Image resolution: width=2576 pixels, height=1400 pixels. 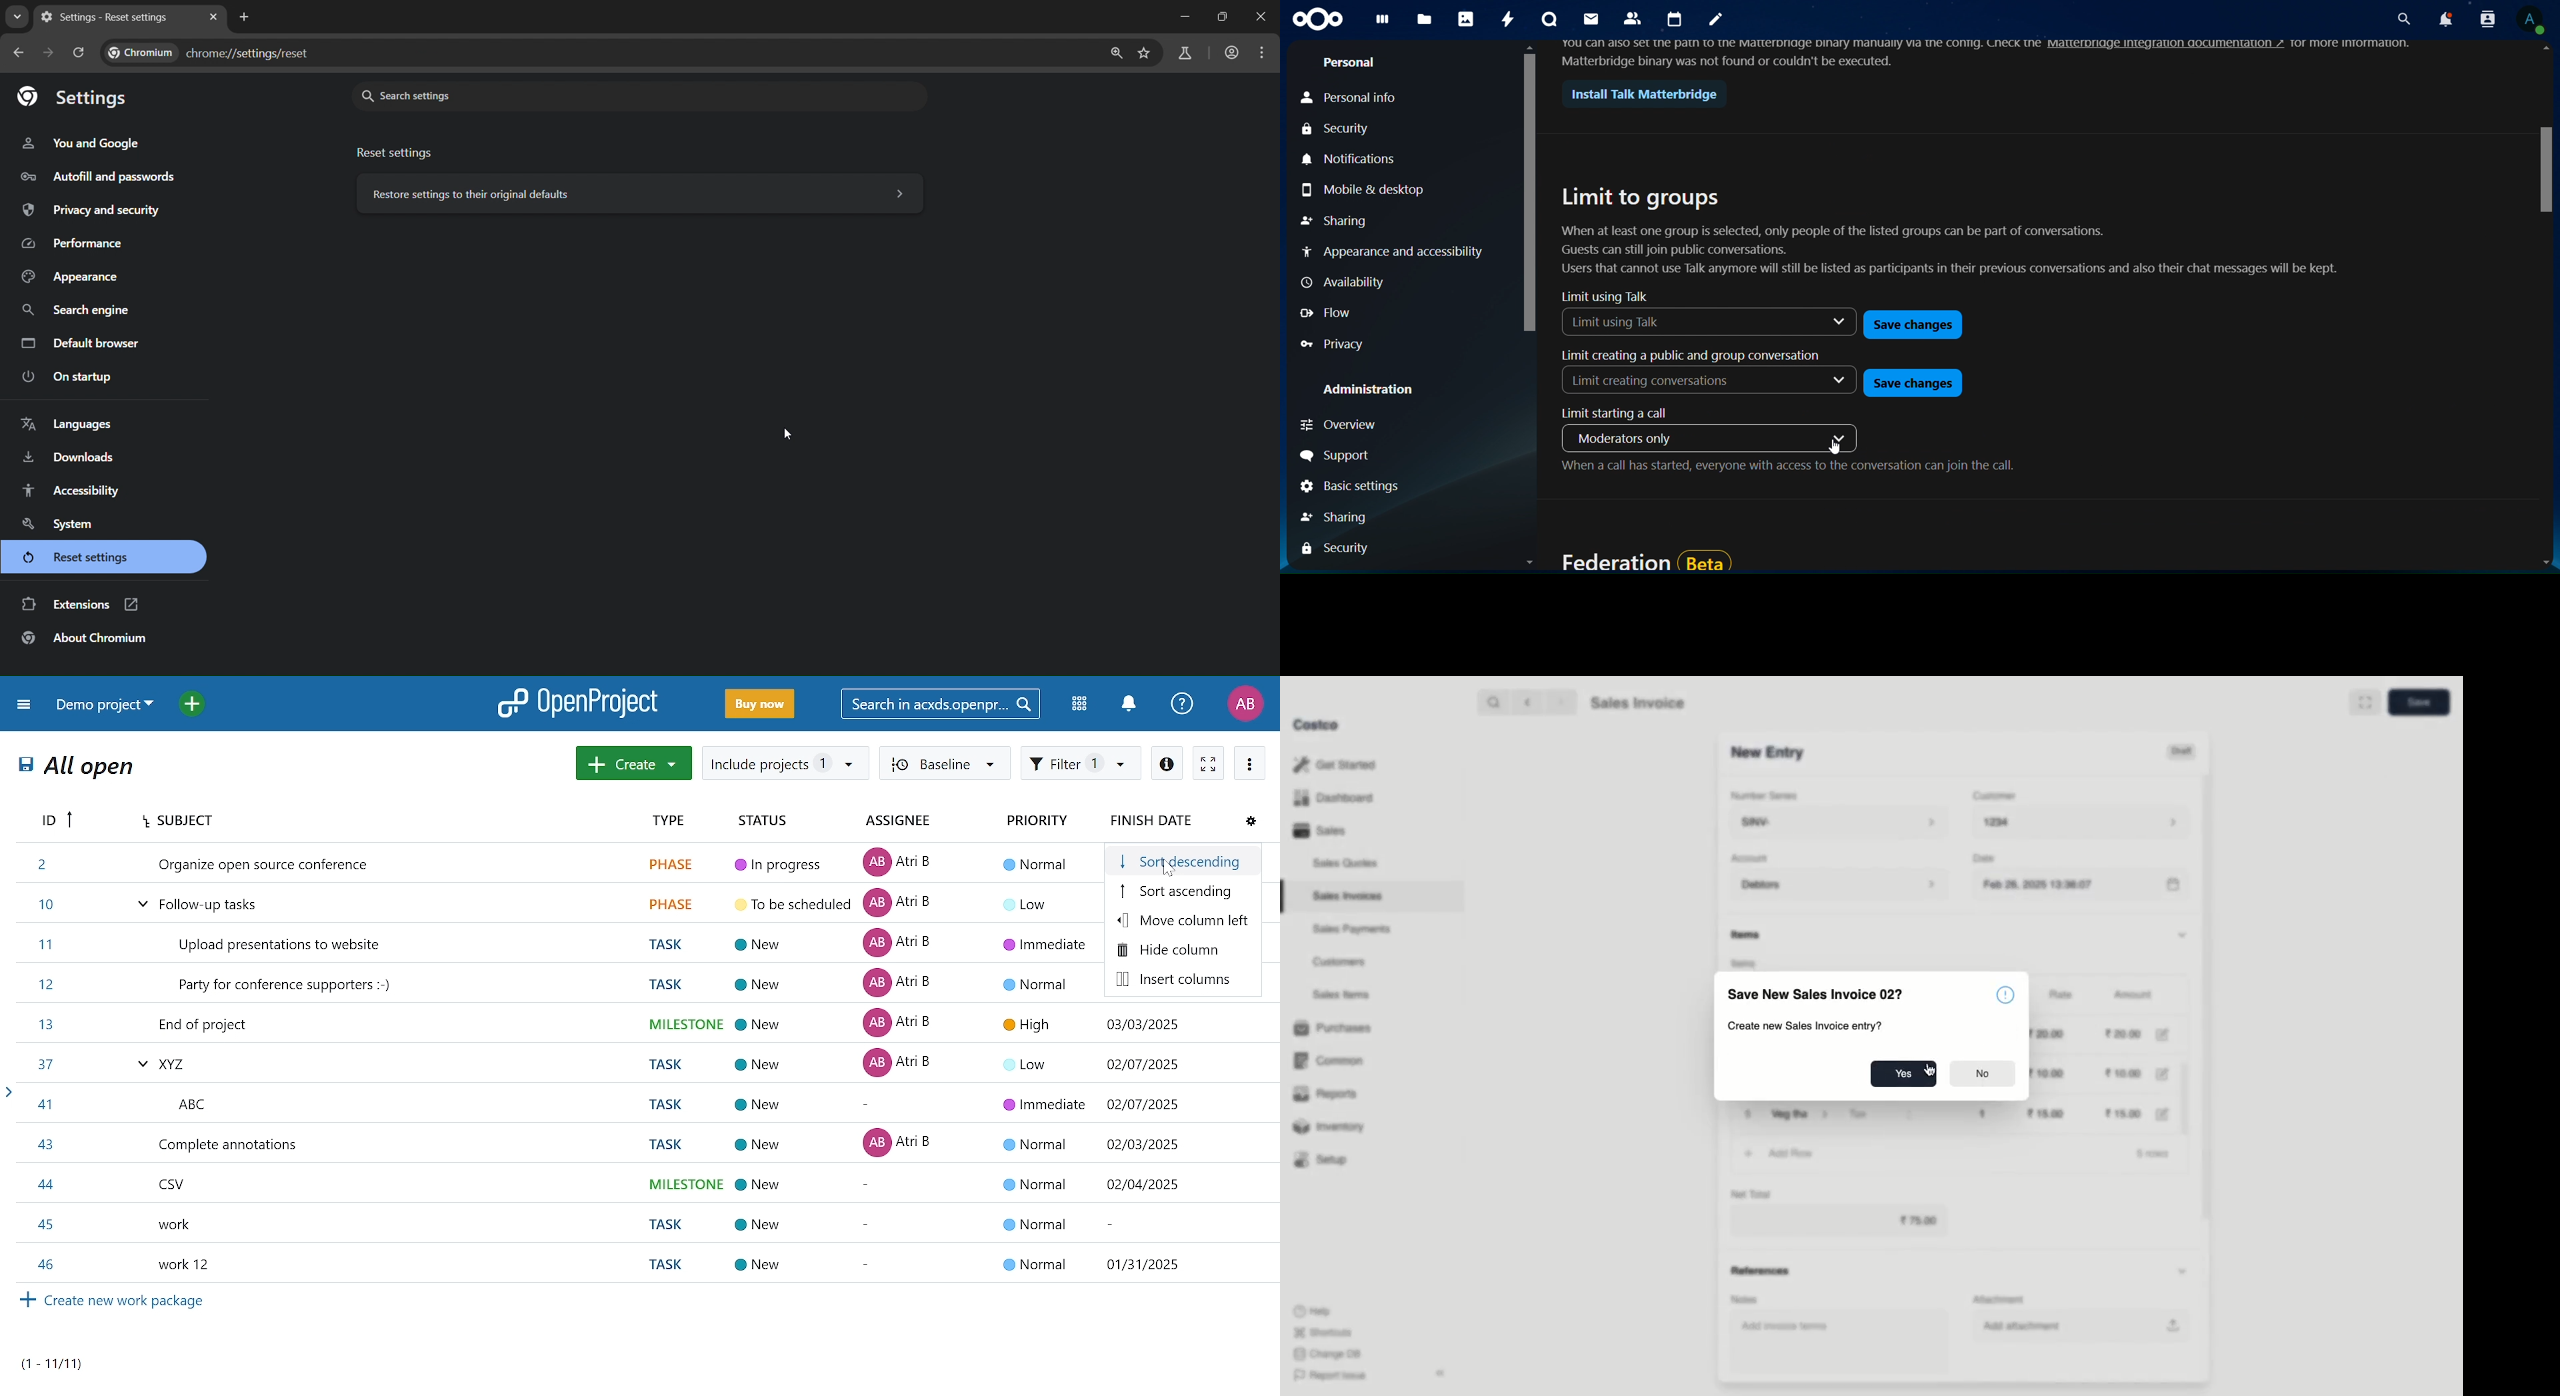 What do you see at coordinates (653, 1181) in the screenshot?
I see `task titled "CSV"` at bounding box center [653, 1181].